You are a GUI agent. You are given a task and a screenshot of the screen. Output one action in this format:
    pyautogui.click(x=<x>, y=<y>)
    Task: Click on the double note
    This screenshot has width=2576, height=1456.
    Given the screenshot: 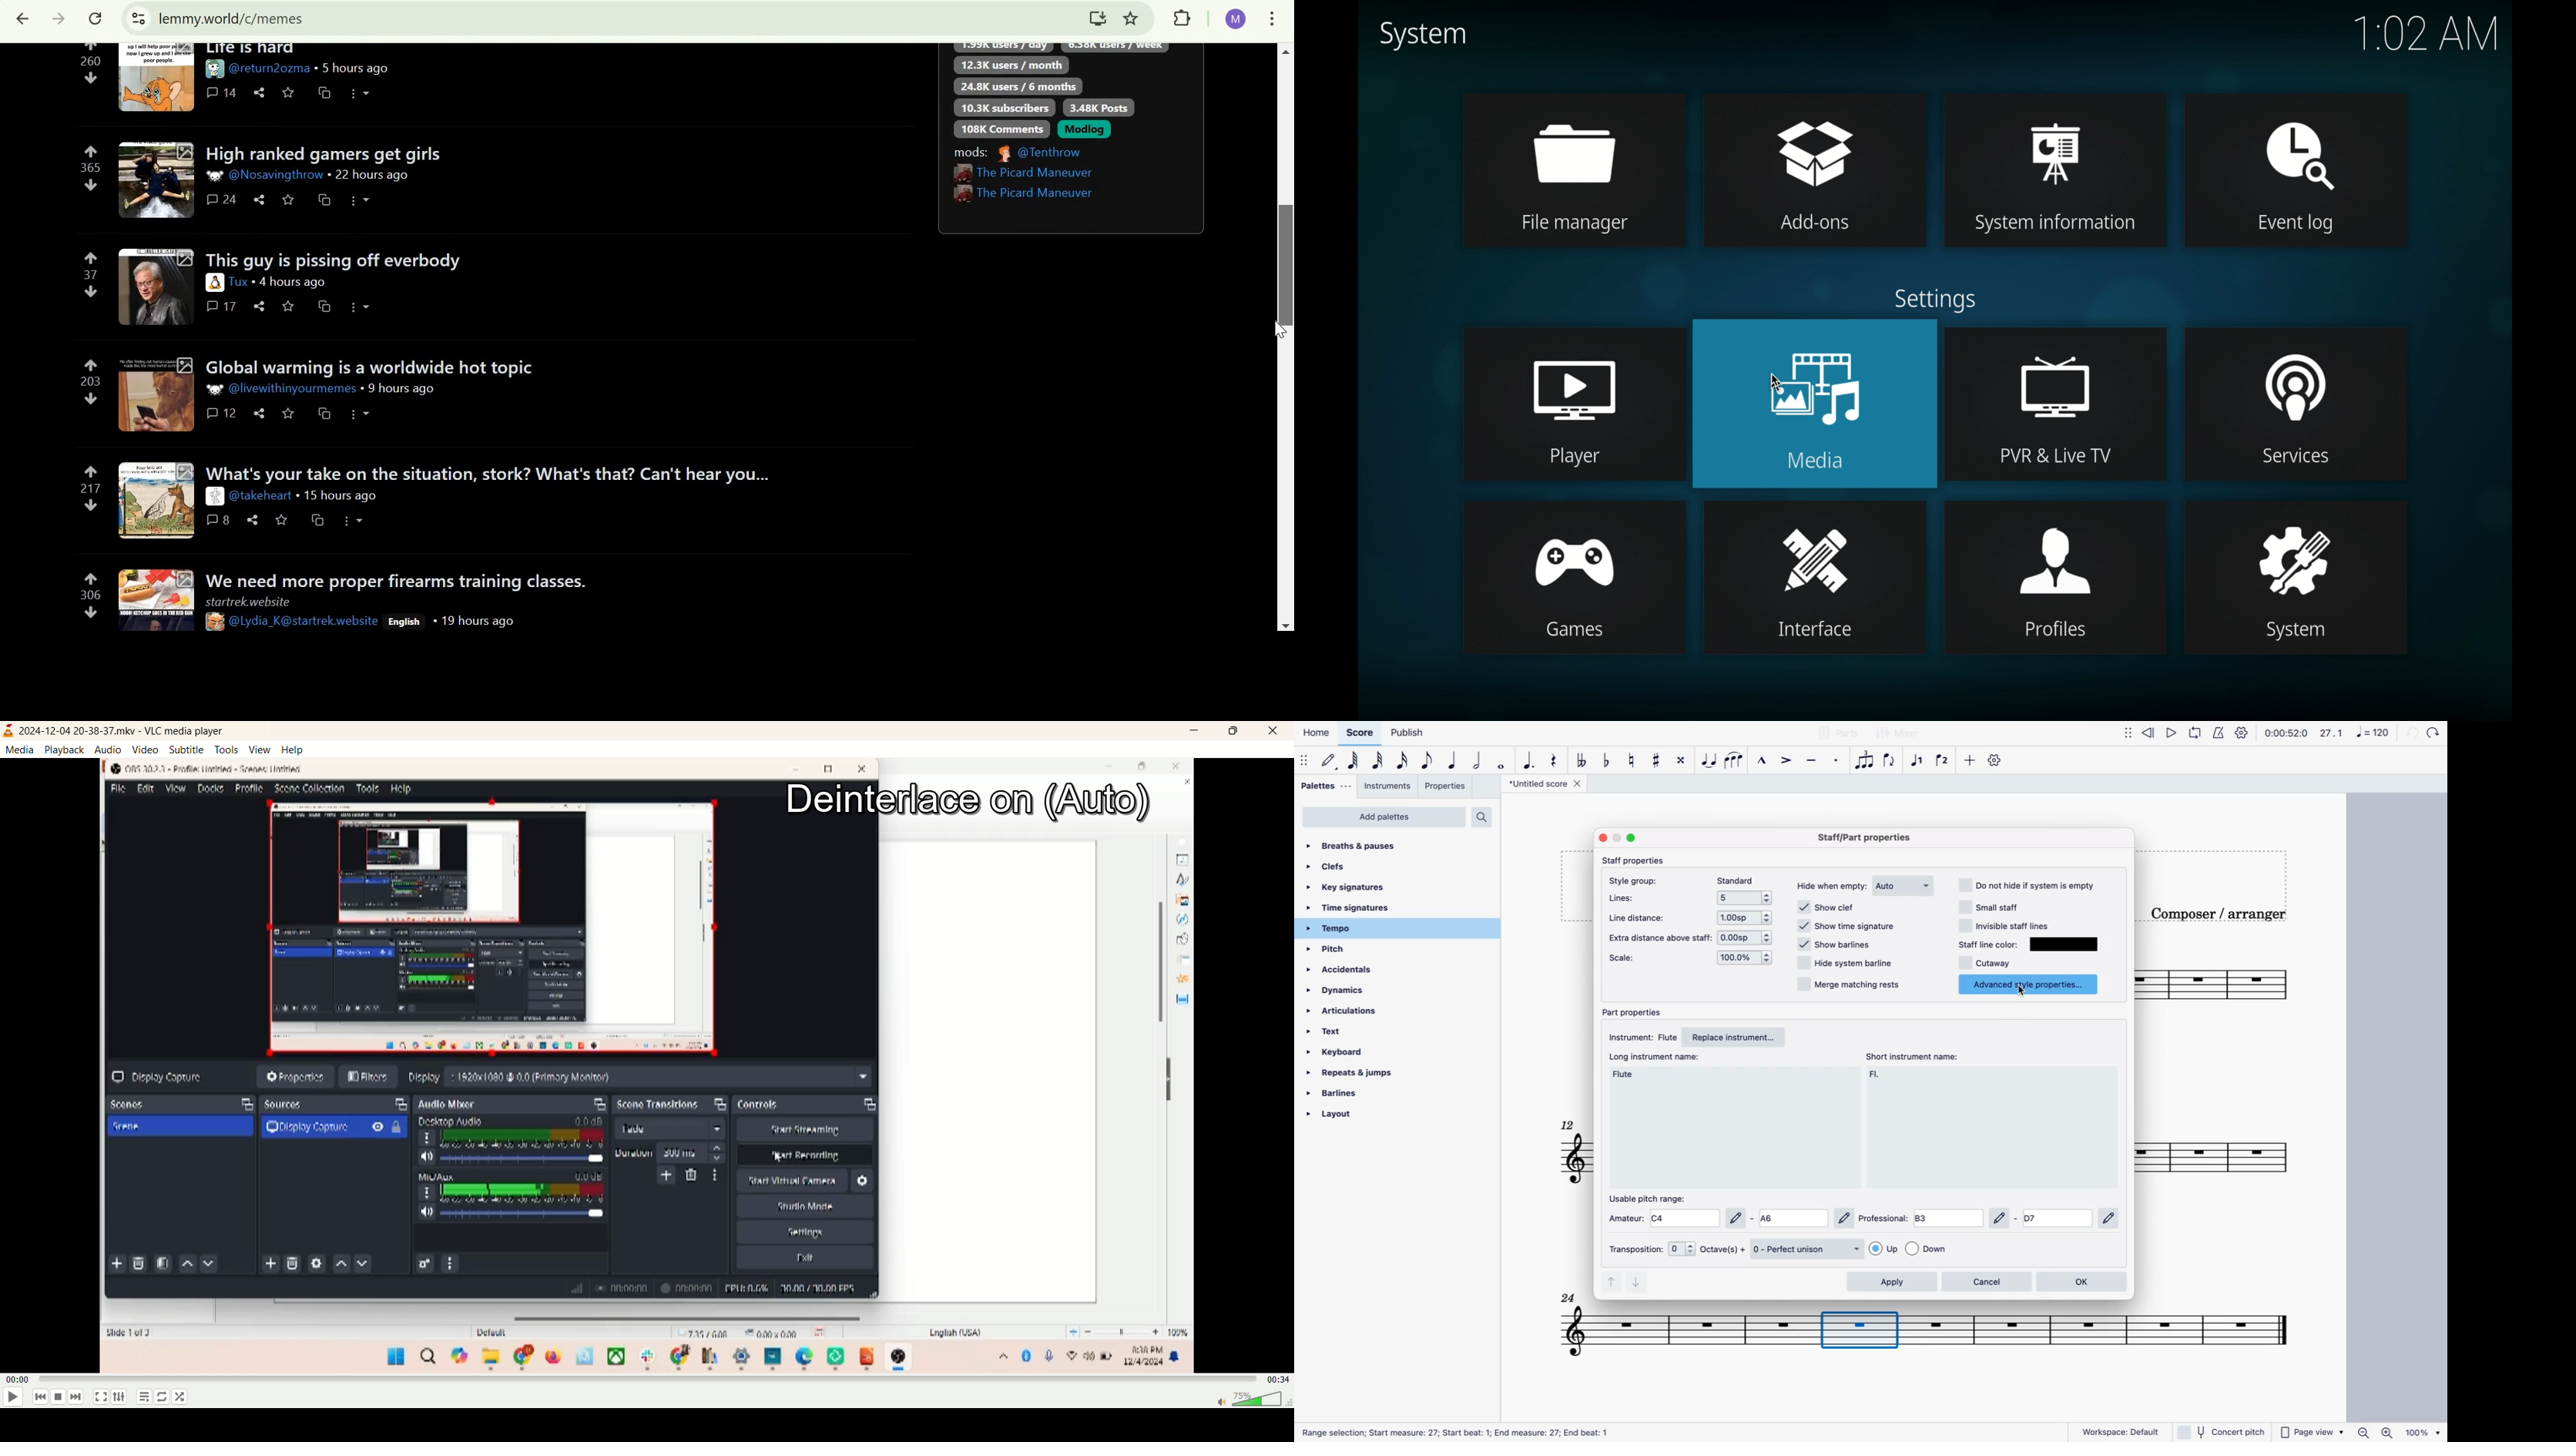 What is the action you would take?
    pyautogui.click(x=1478, y=760)
    